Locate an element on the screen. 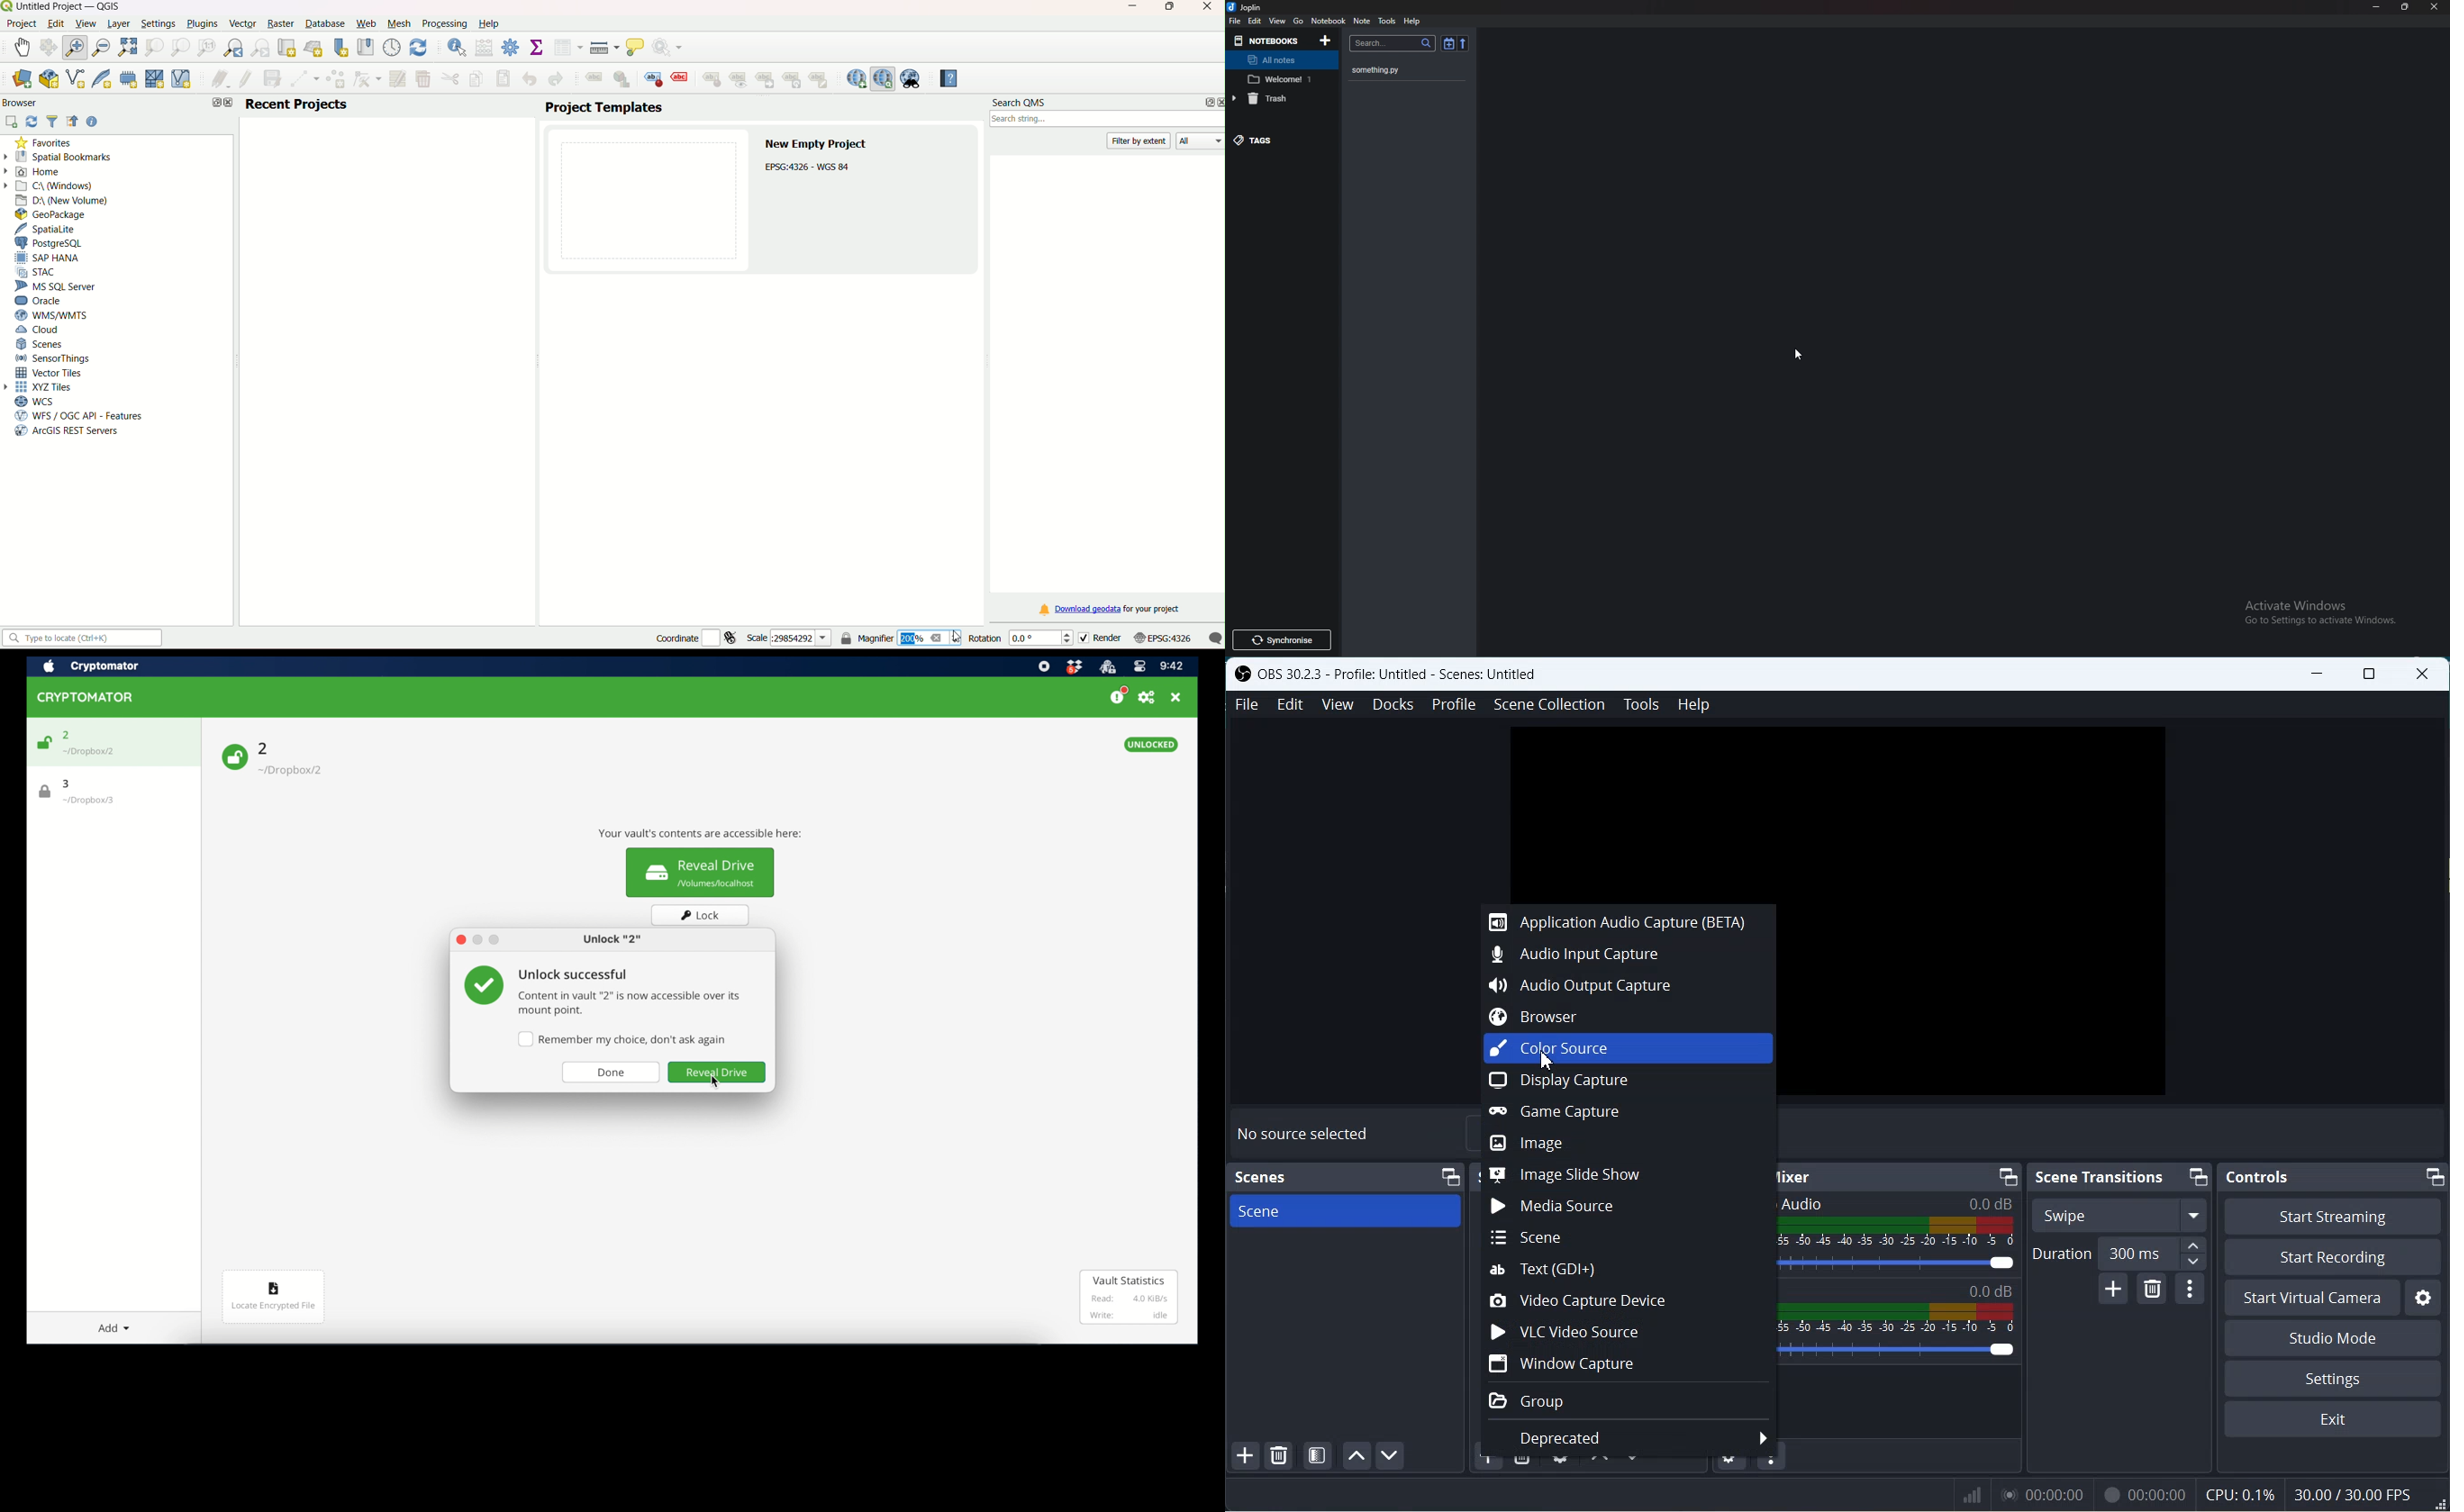  new empty project is located at coordinates (817, 145).